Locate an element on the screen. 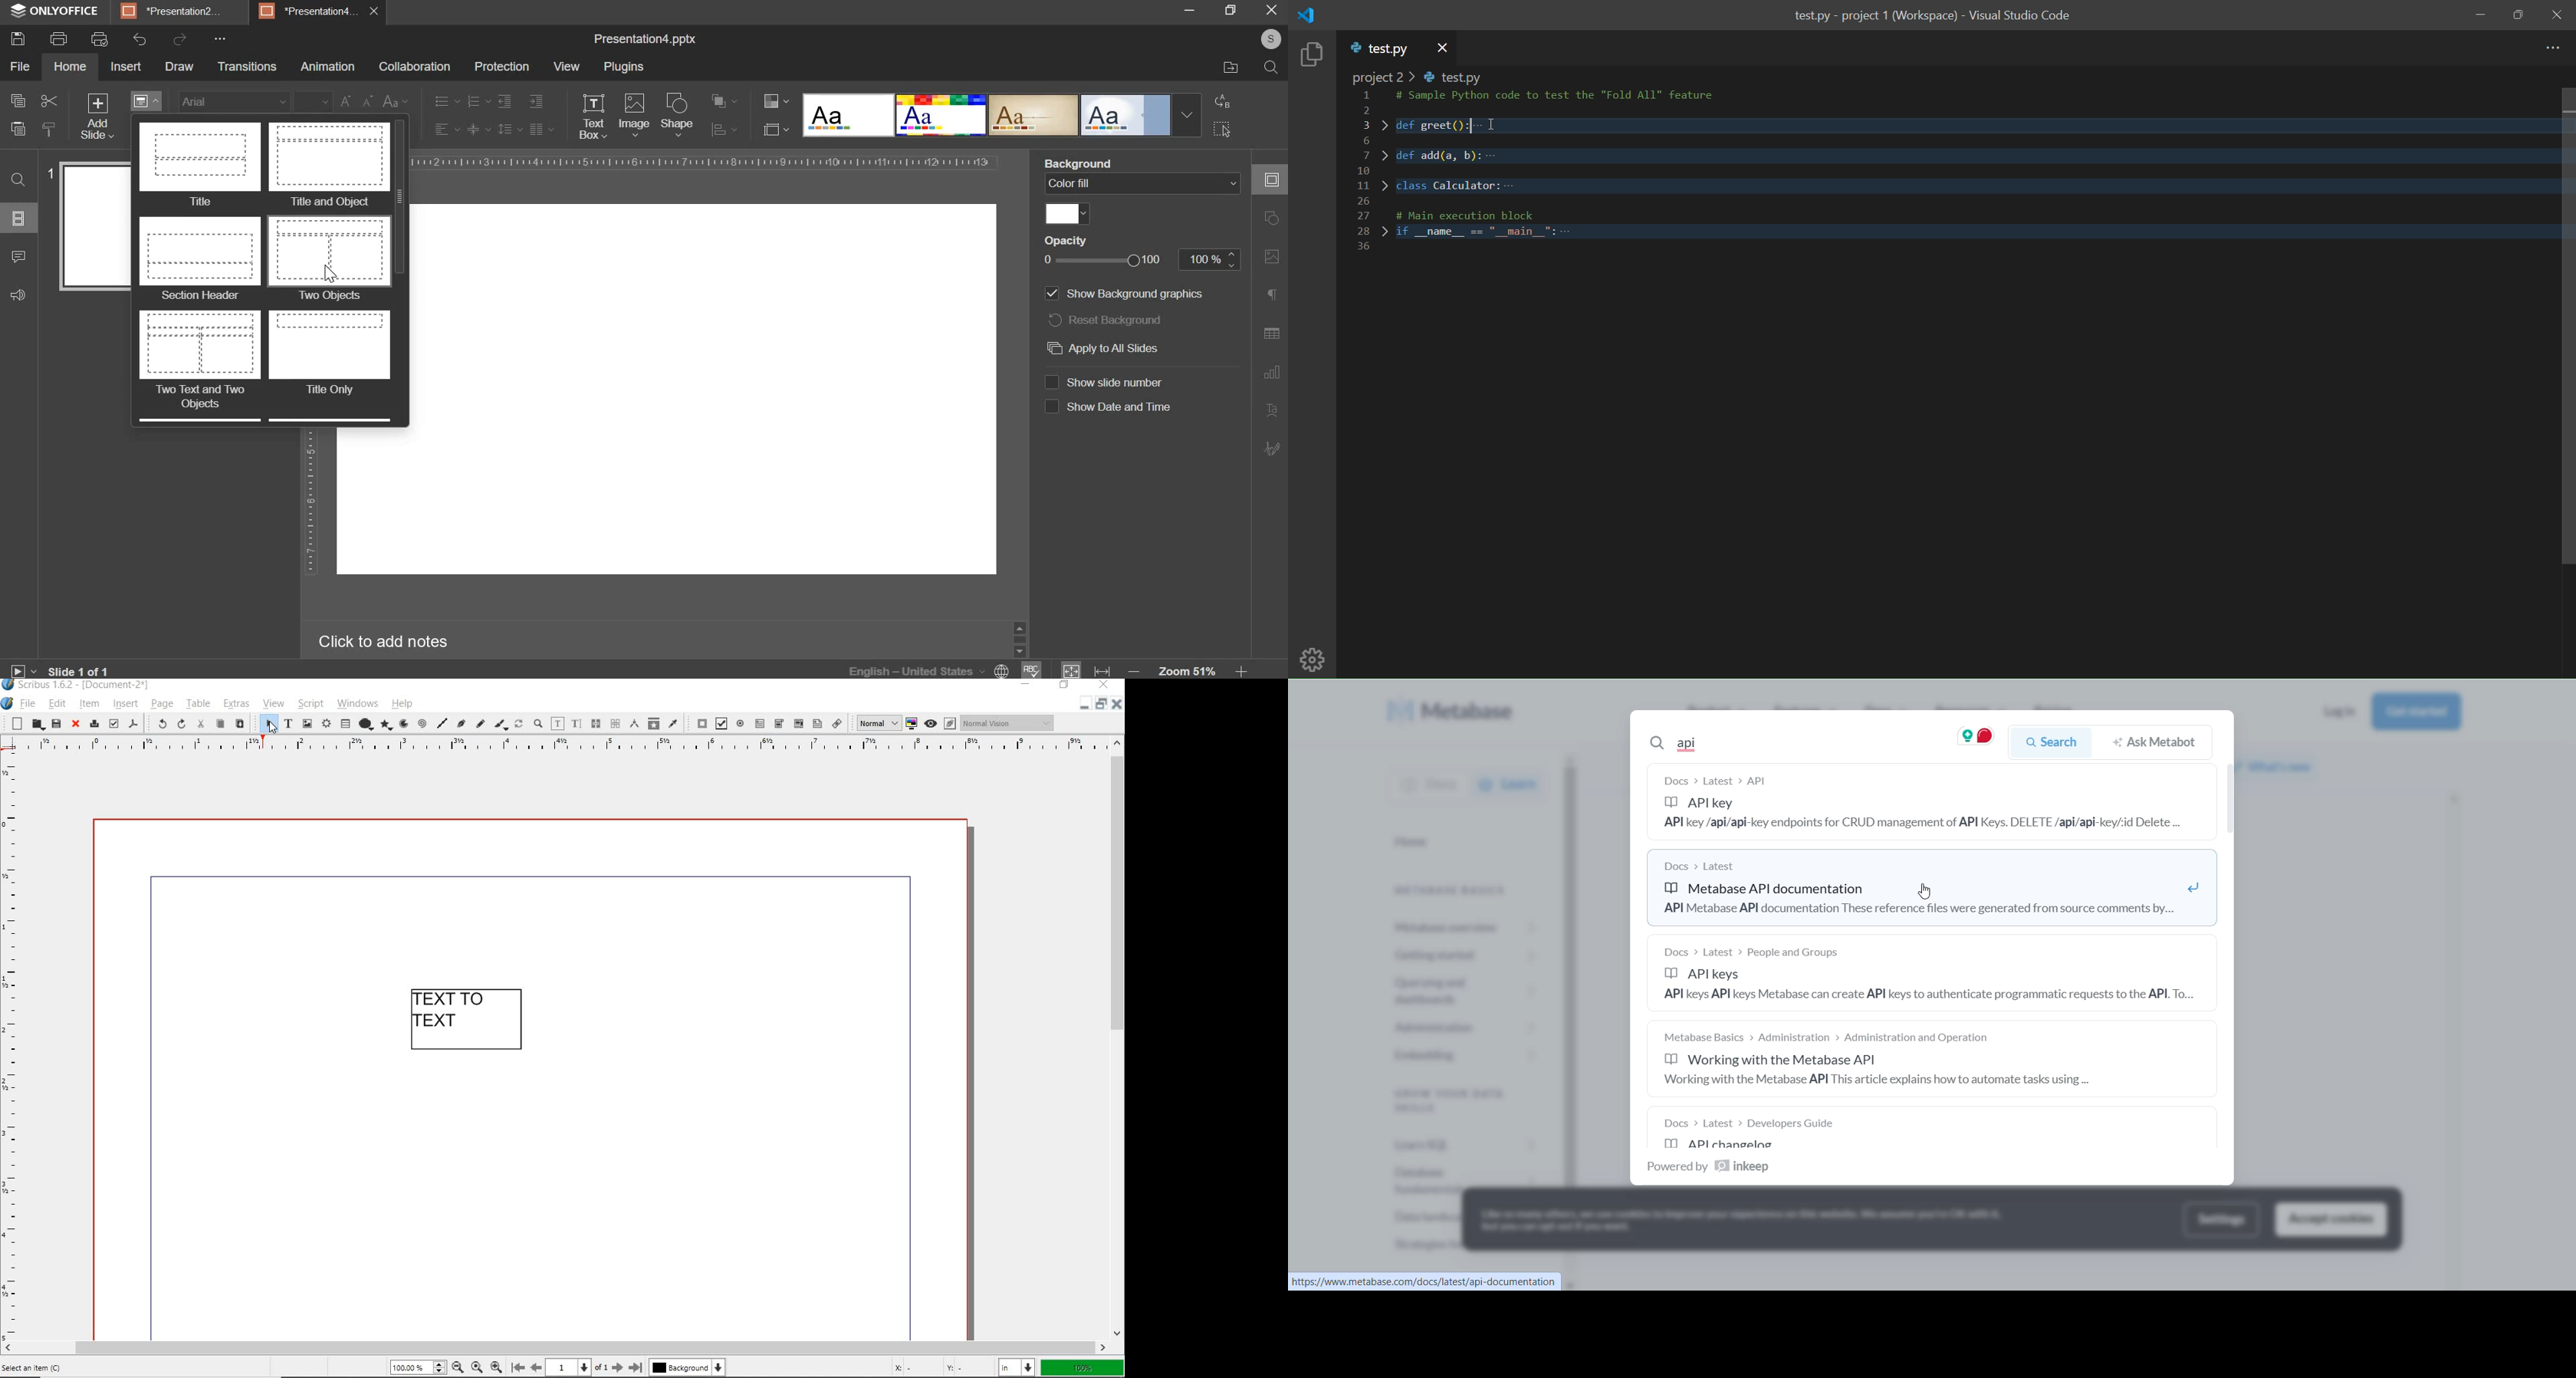 This screenshot has height=1400, width=2576. close is located at coordinates (1271, 9).